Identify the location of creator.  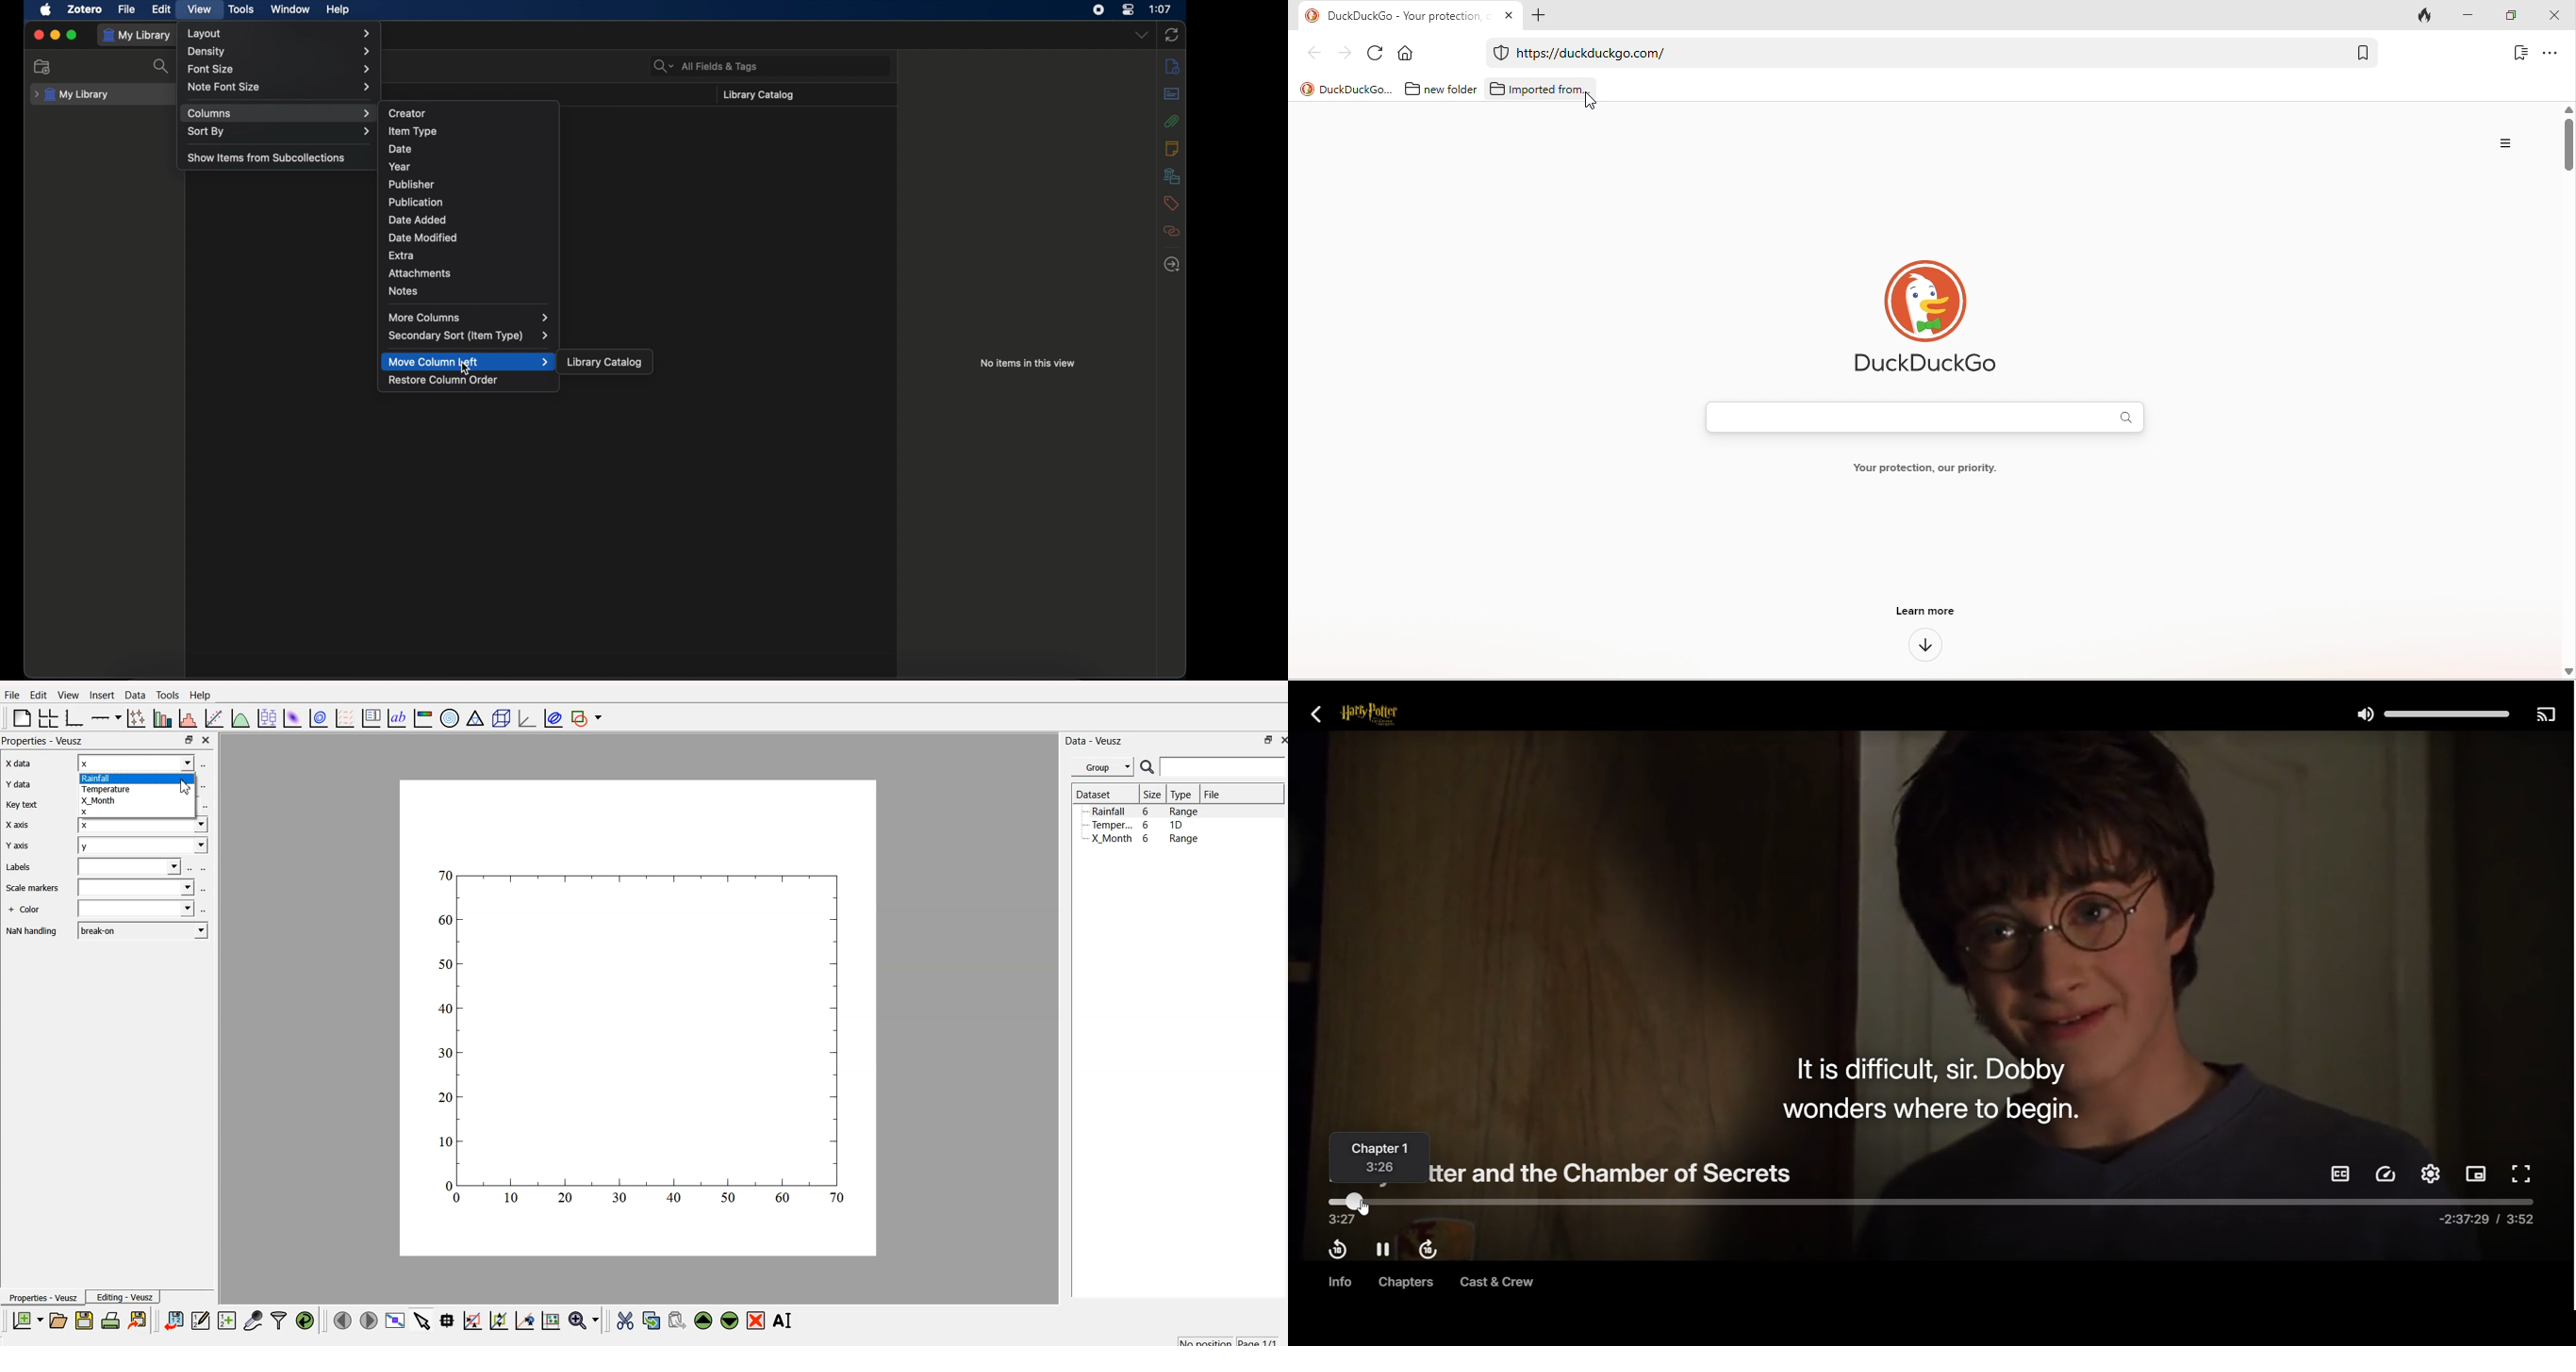
(407, 112).